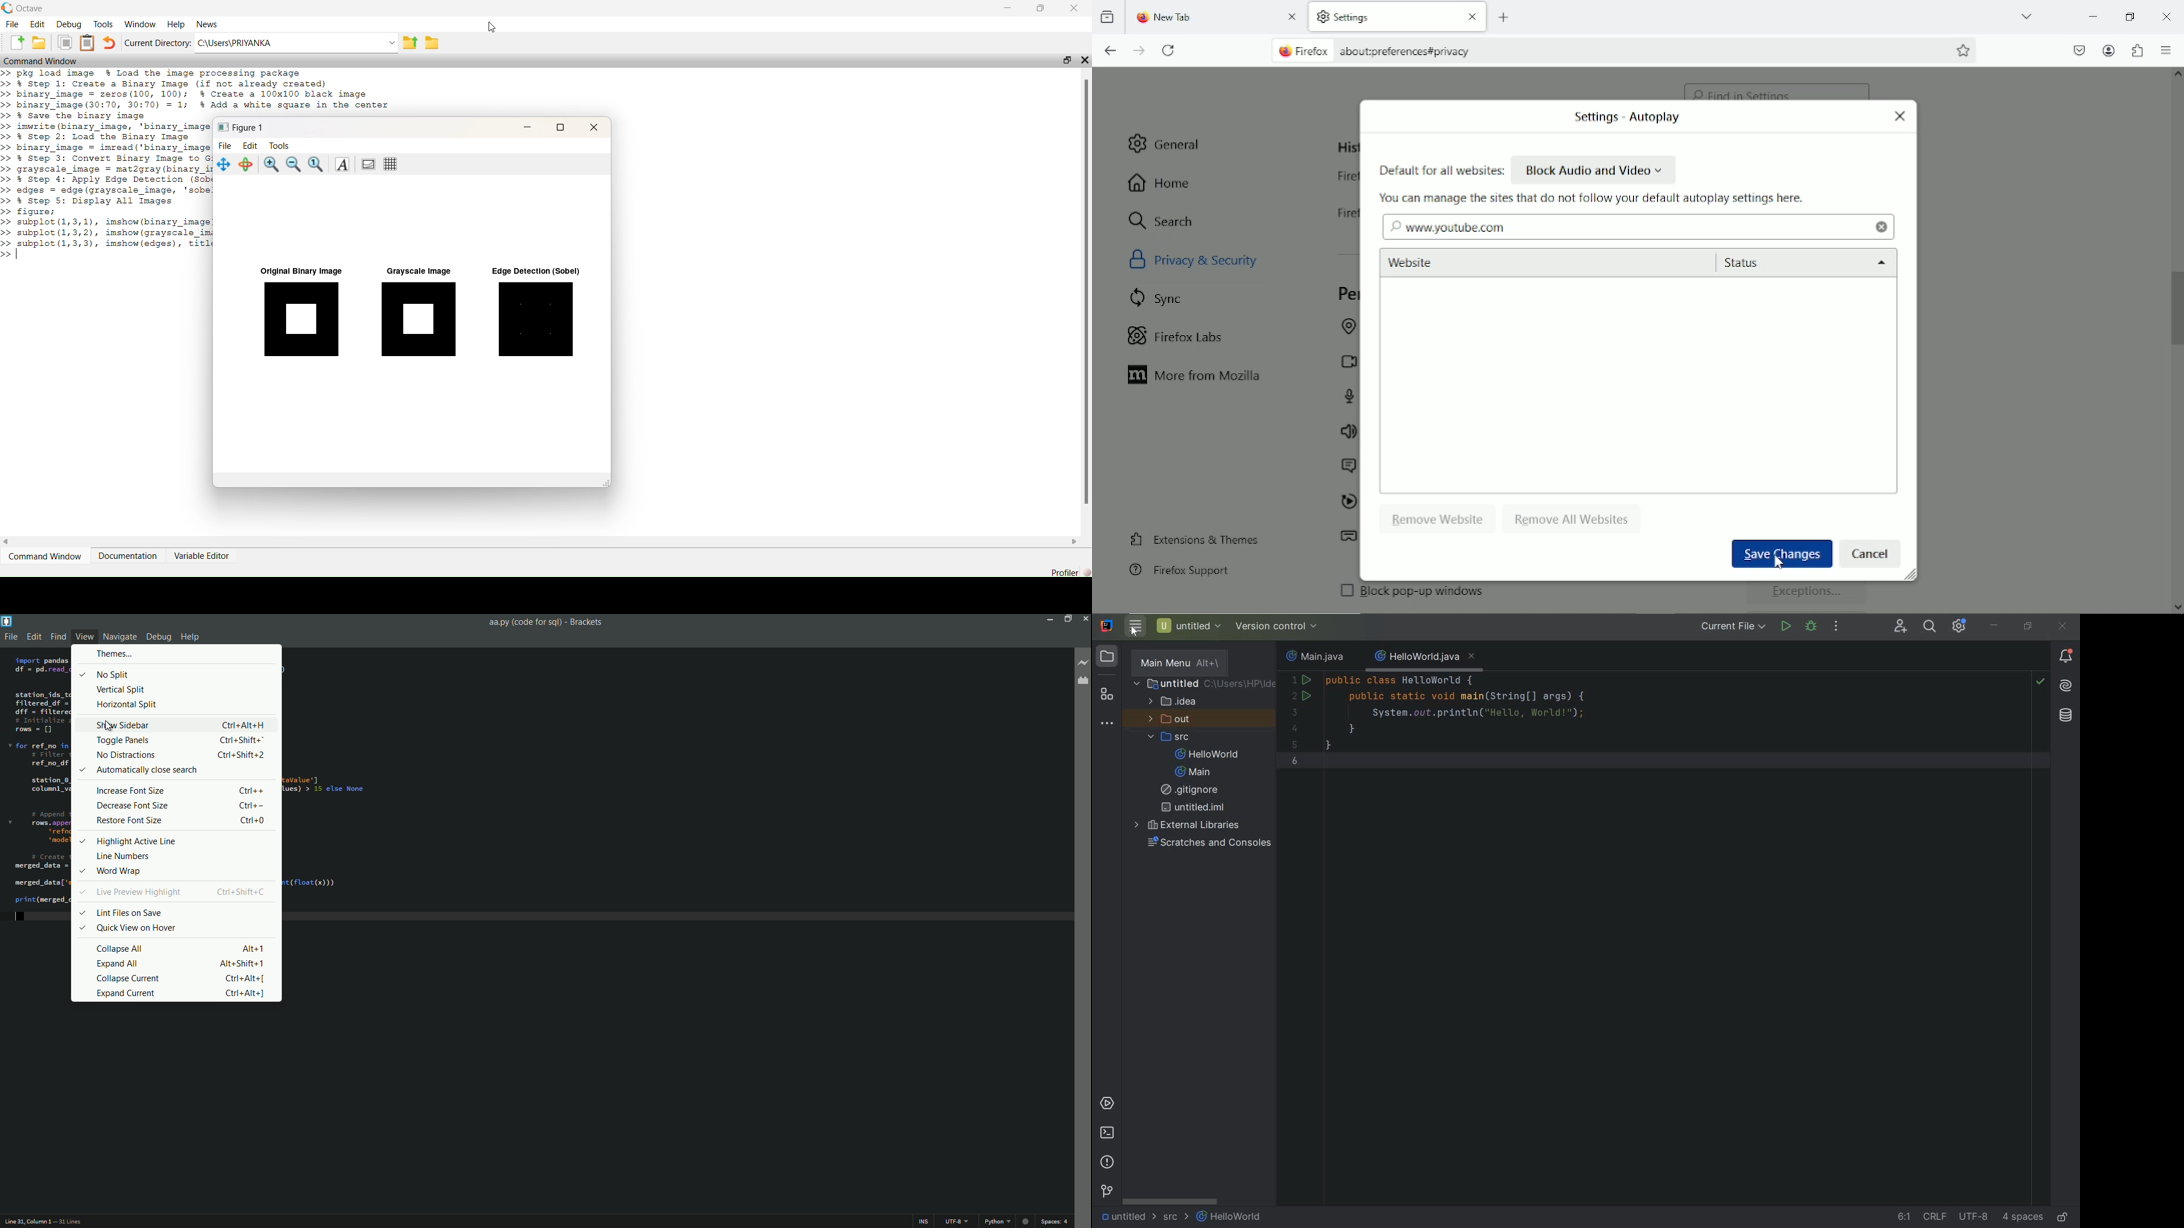 This screenshot has width=2184, height=1232. I want to click on Toggle current axes visibility, so click(369, 164).